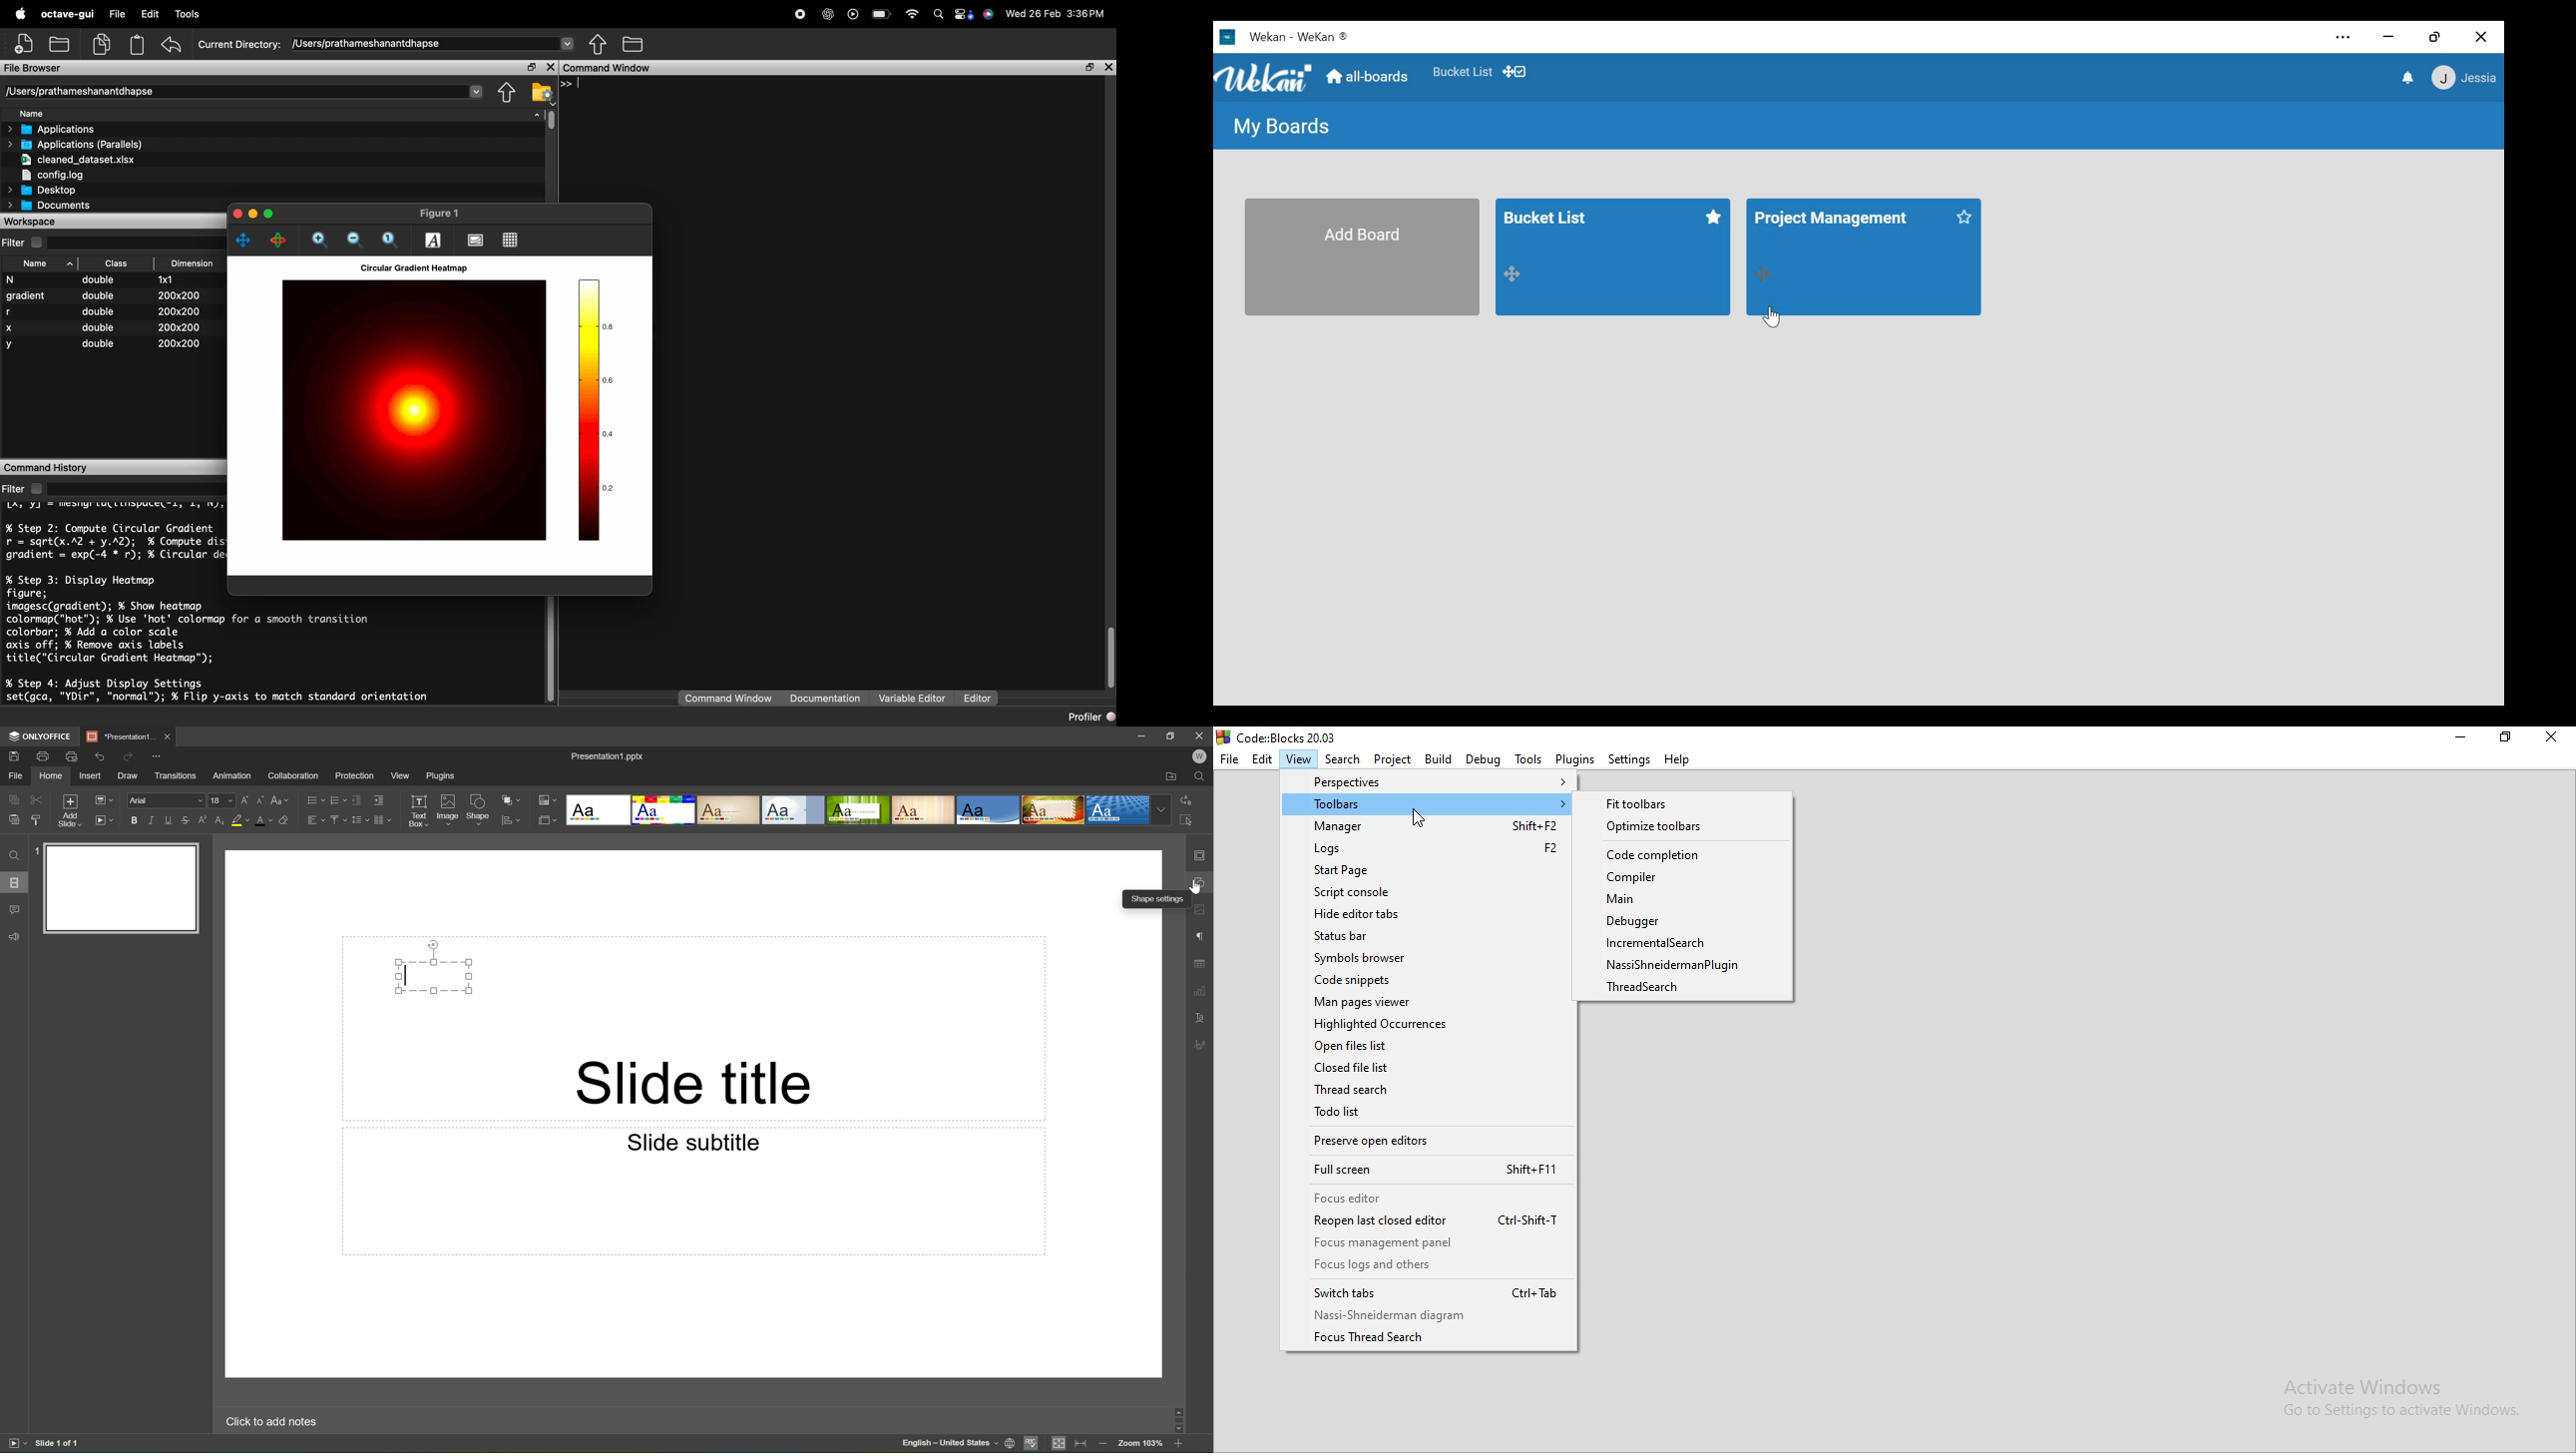 This screenshot has width=2576, height=1456. What do you see at coordinates (134, 818) in the screenshot?
I see `Bold` at bounding box center [134, 818].